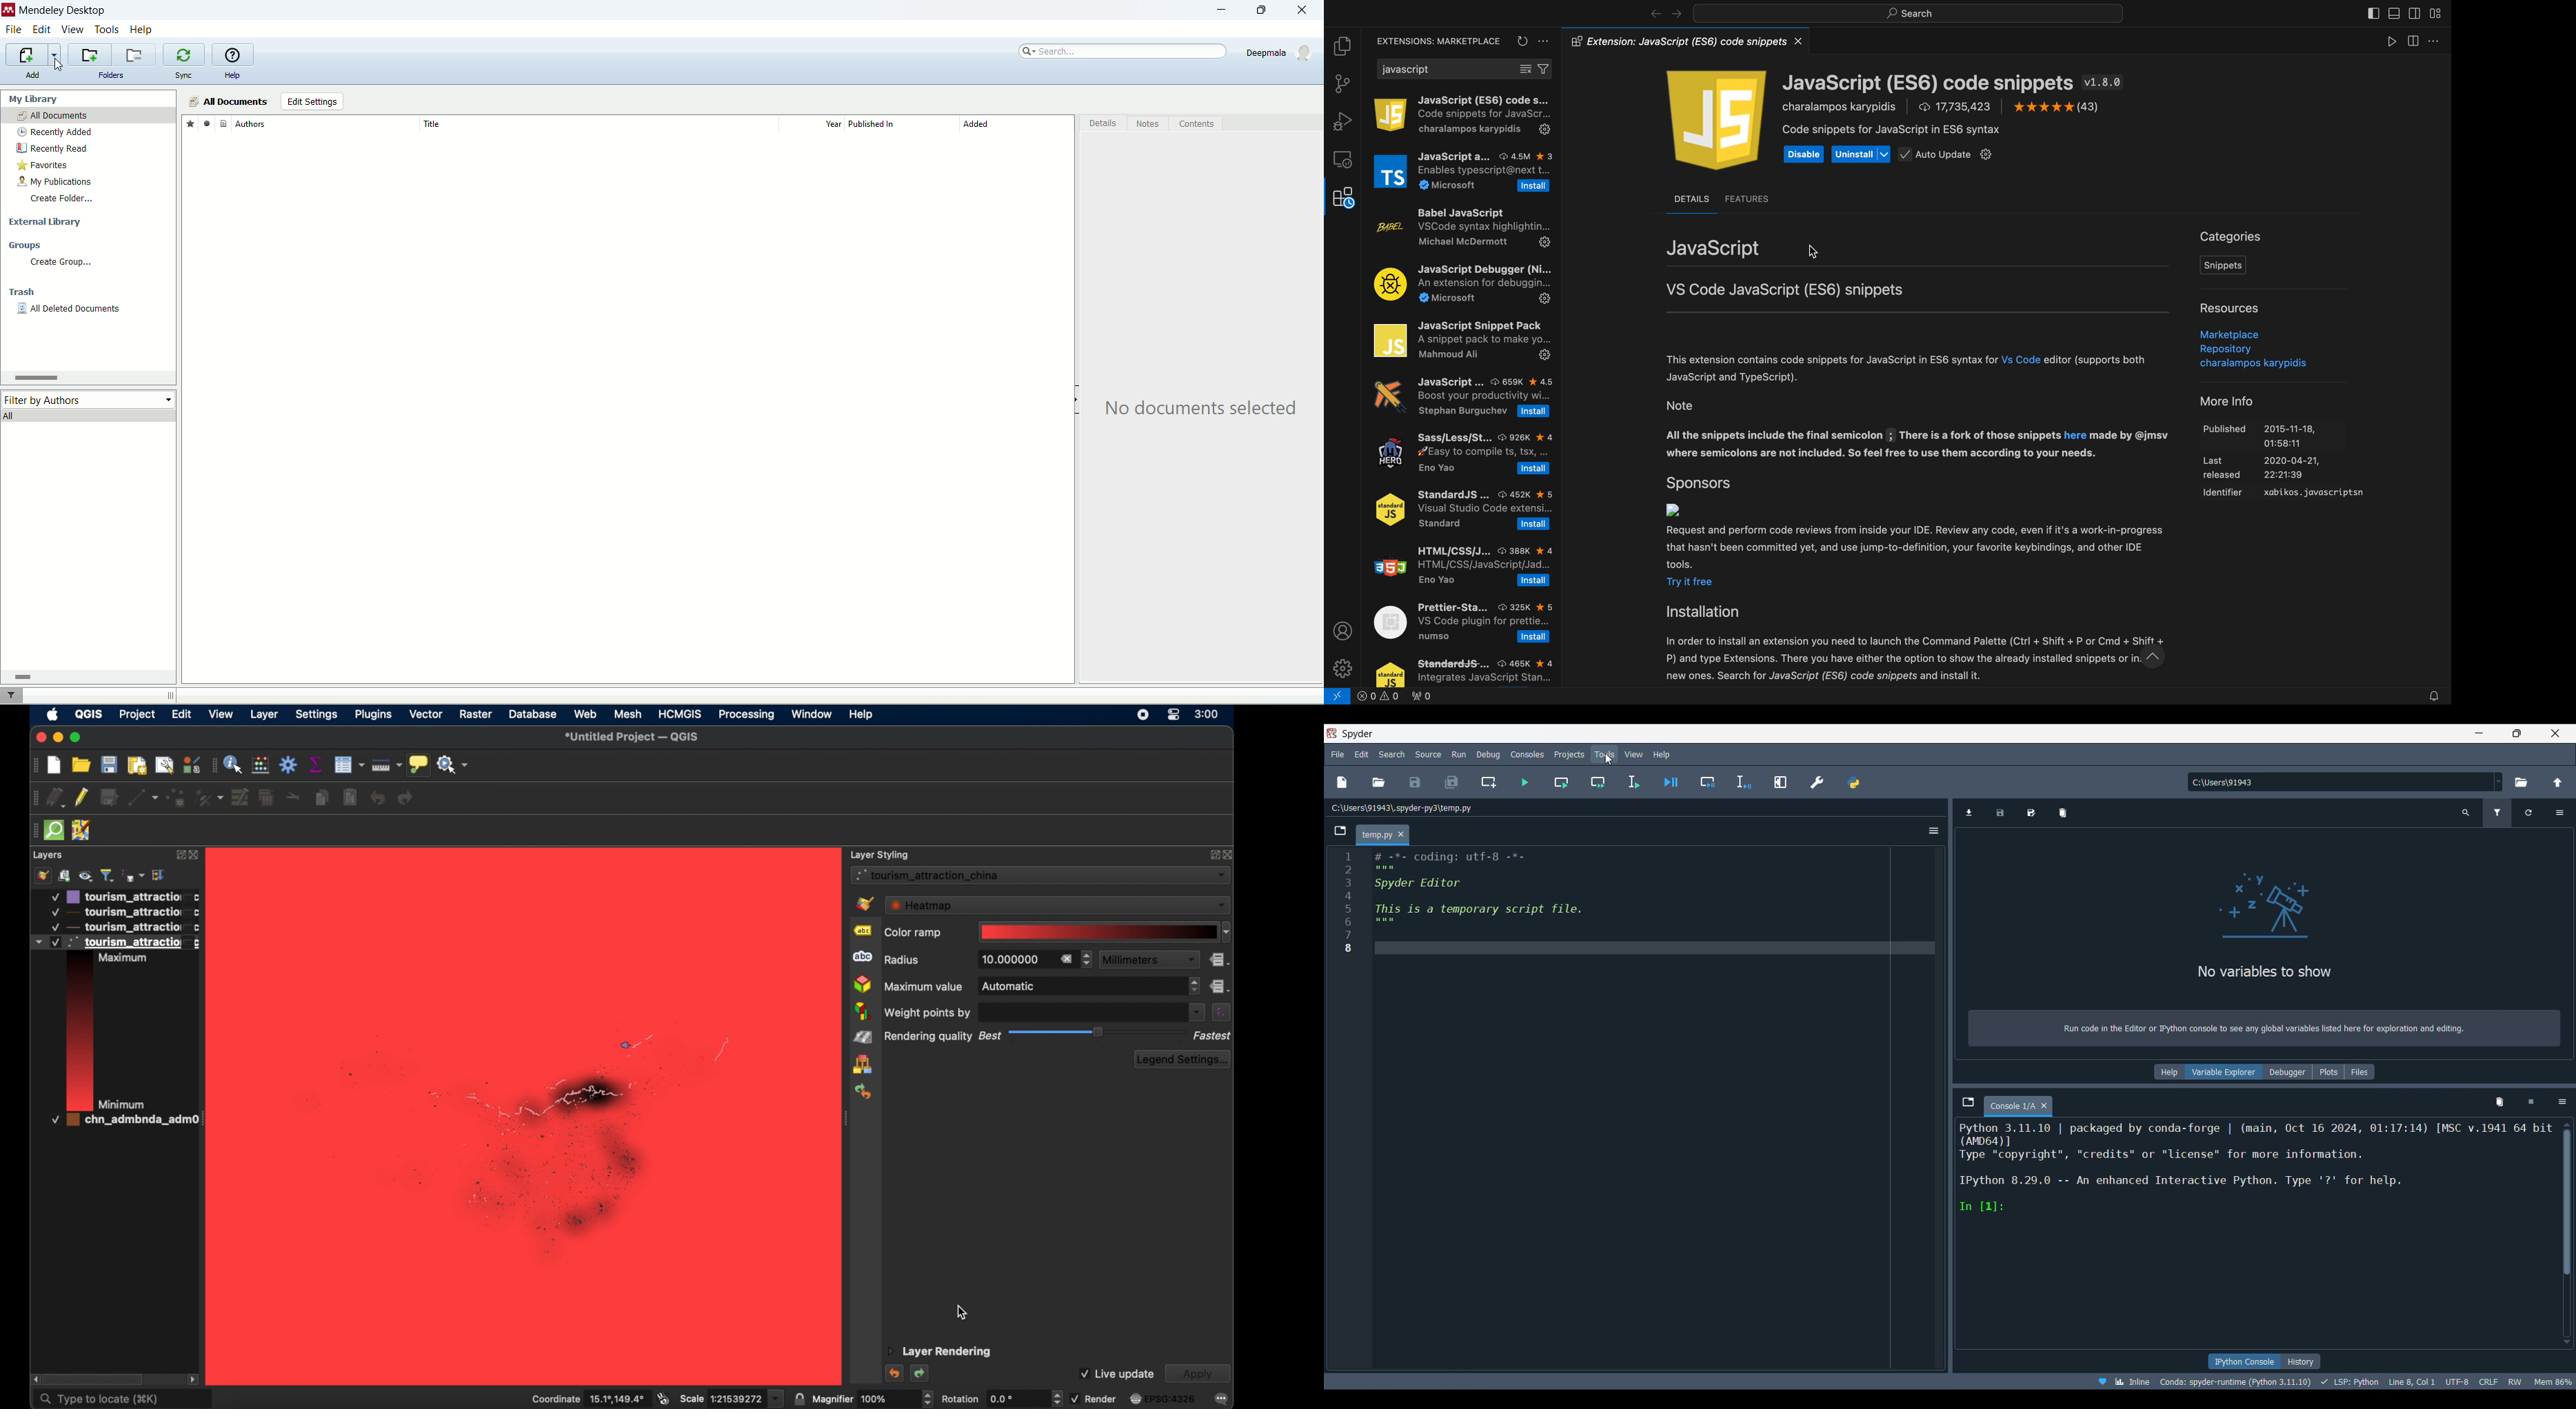 This screenshot has width=2576, height=1428. I want to click on text, so click(1205, 409).